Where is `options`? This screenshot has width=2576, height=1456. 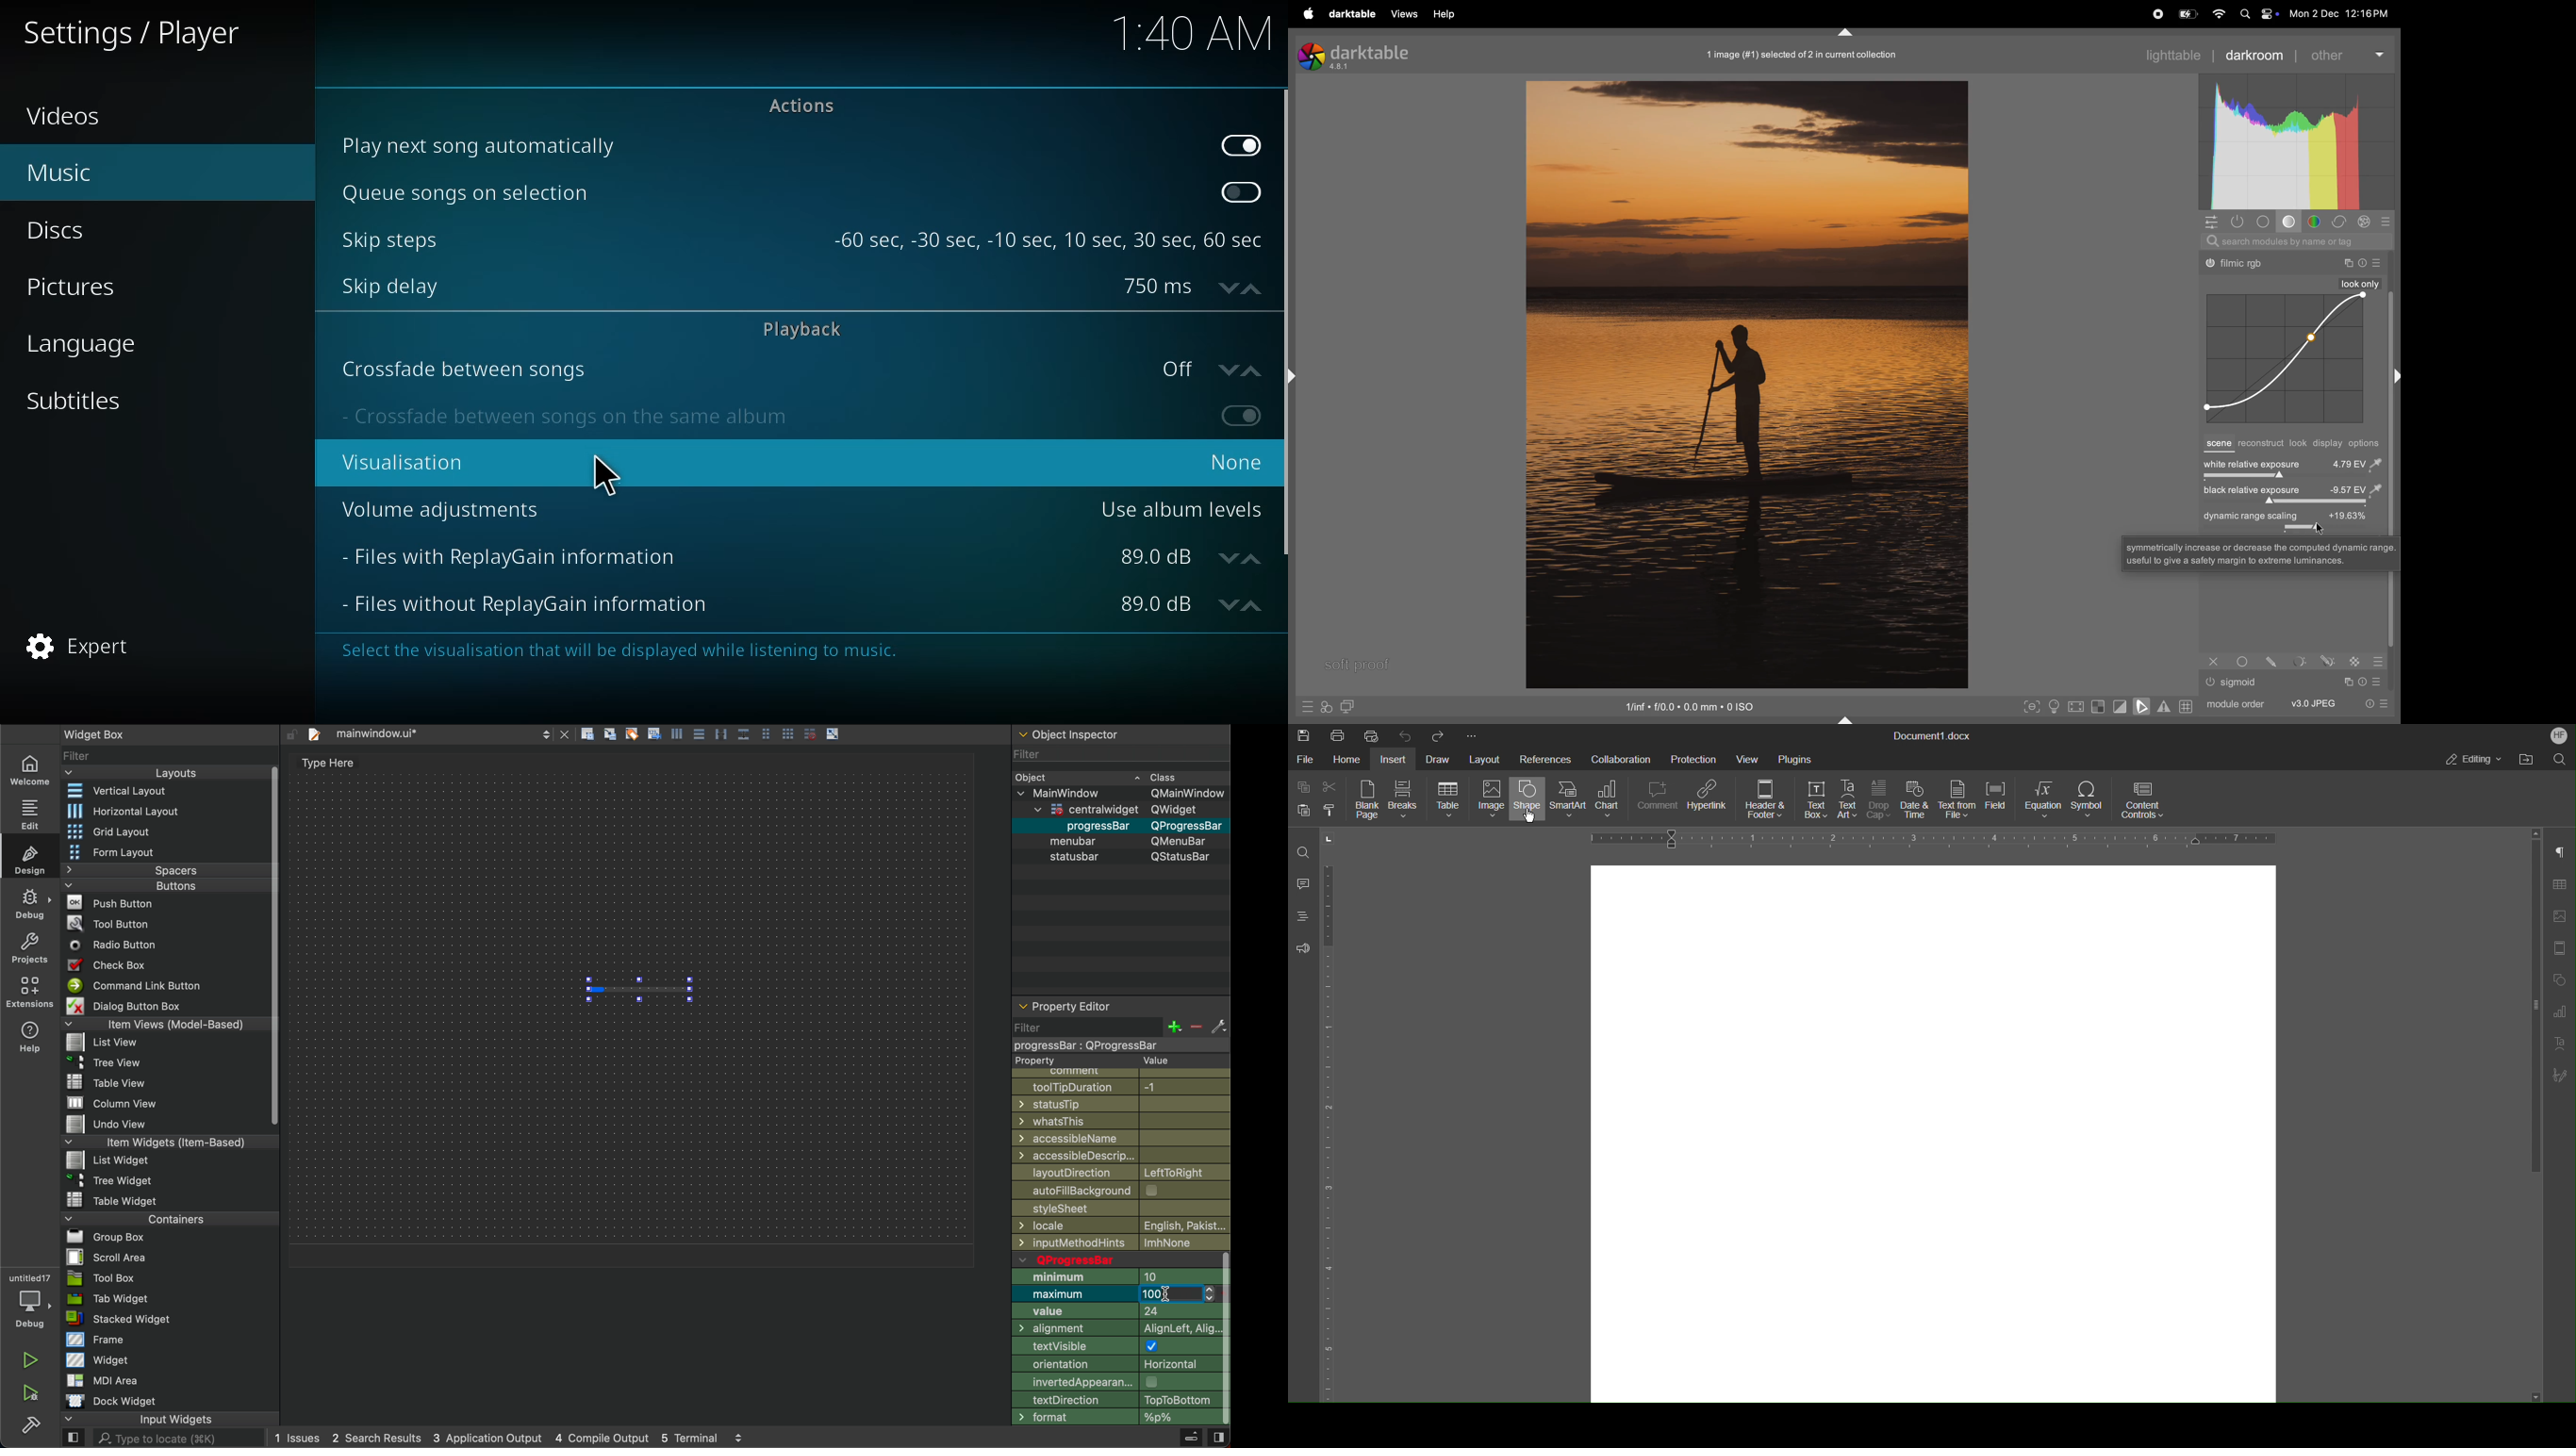 options is located at coordinates (2368, 443).